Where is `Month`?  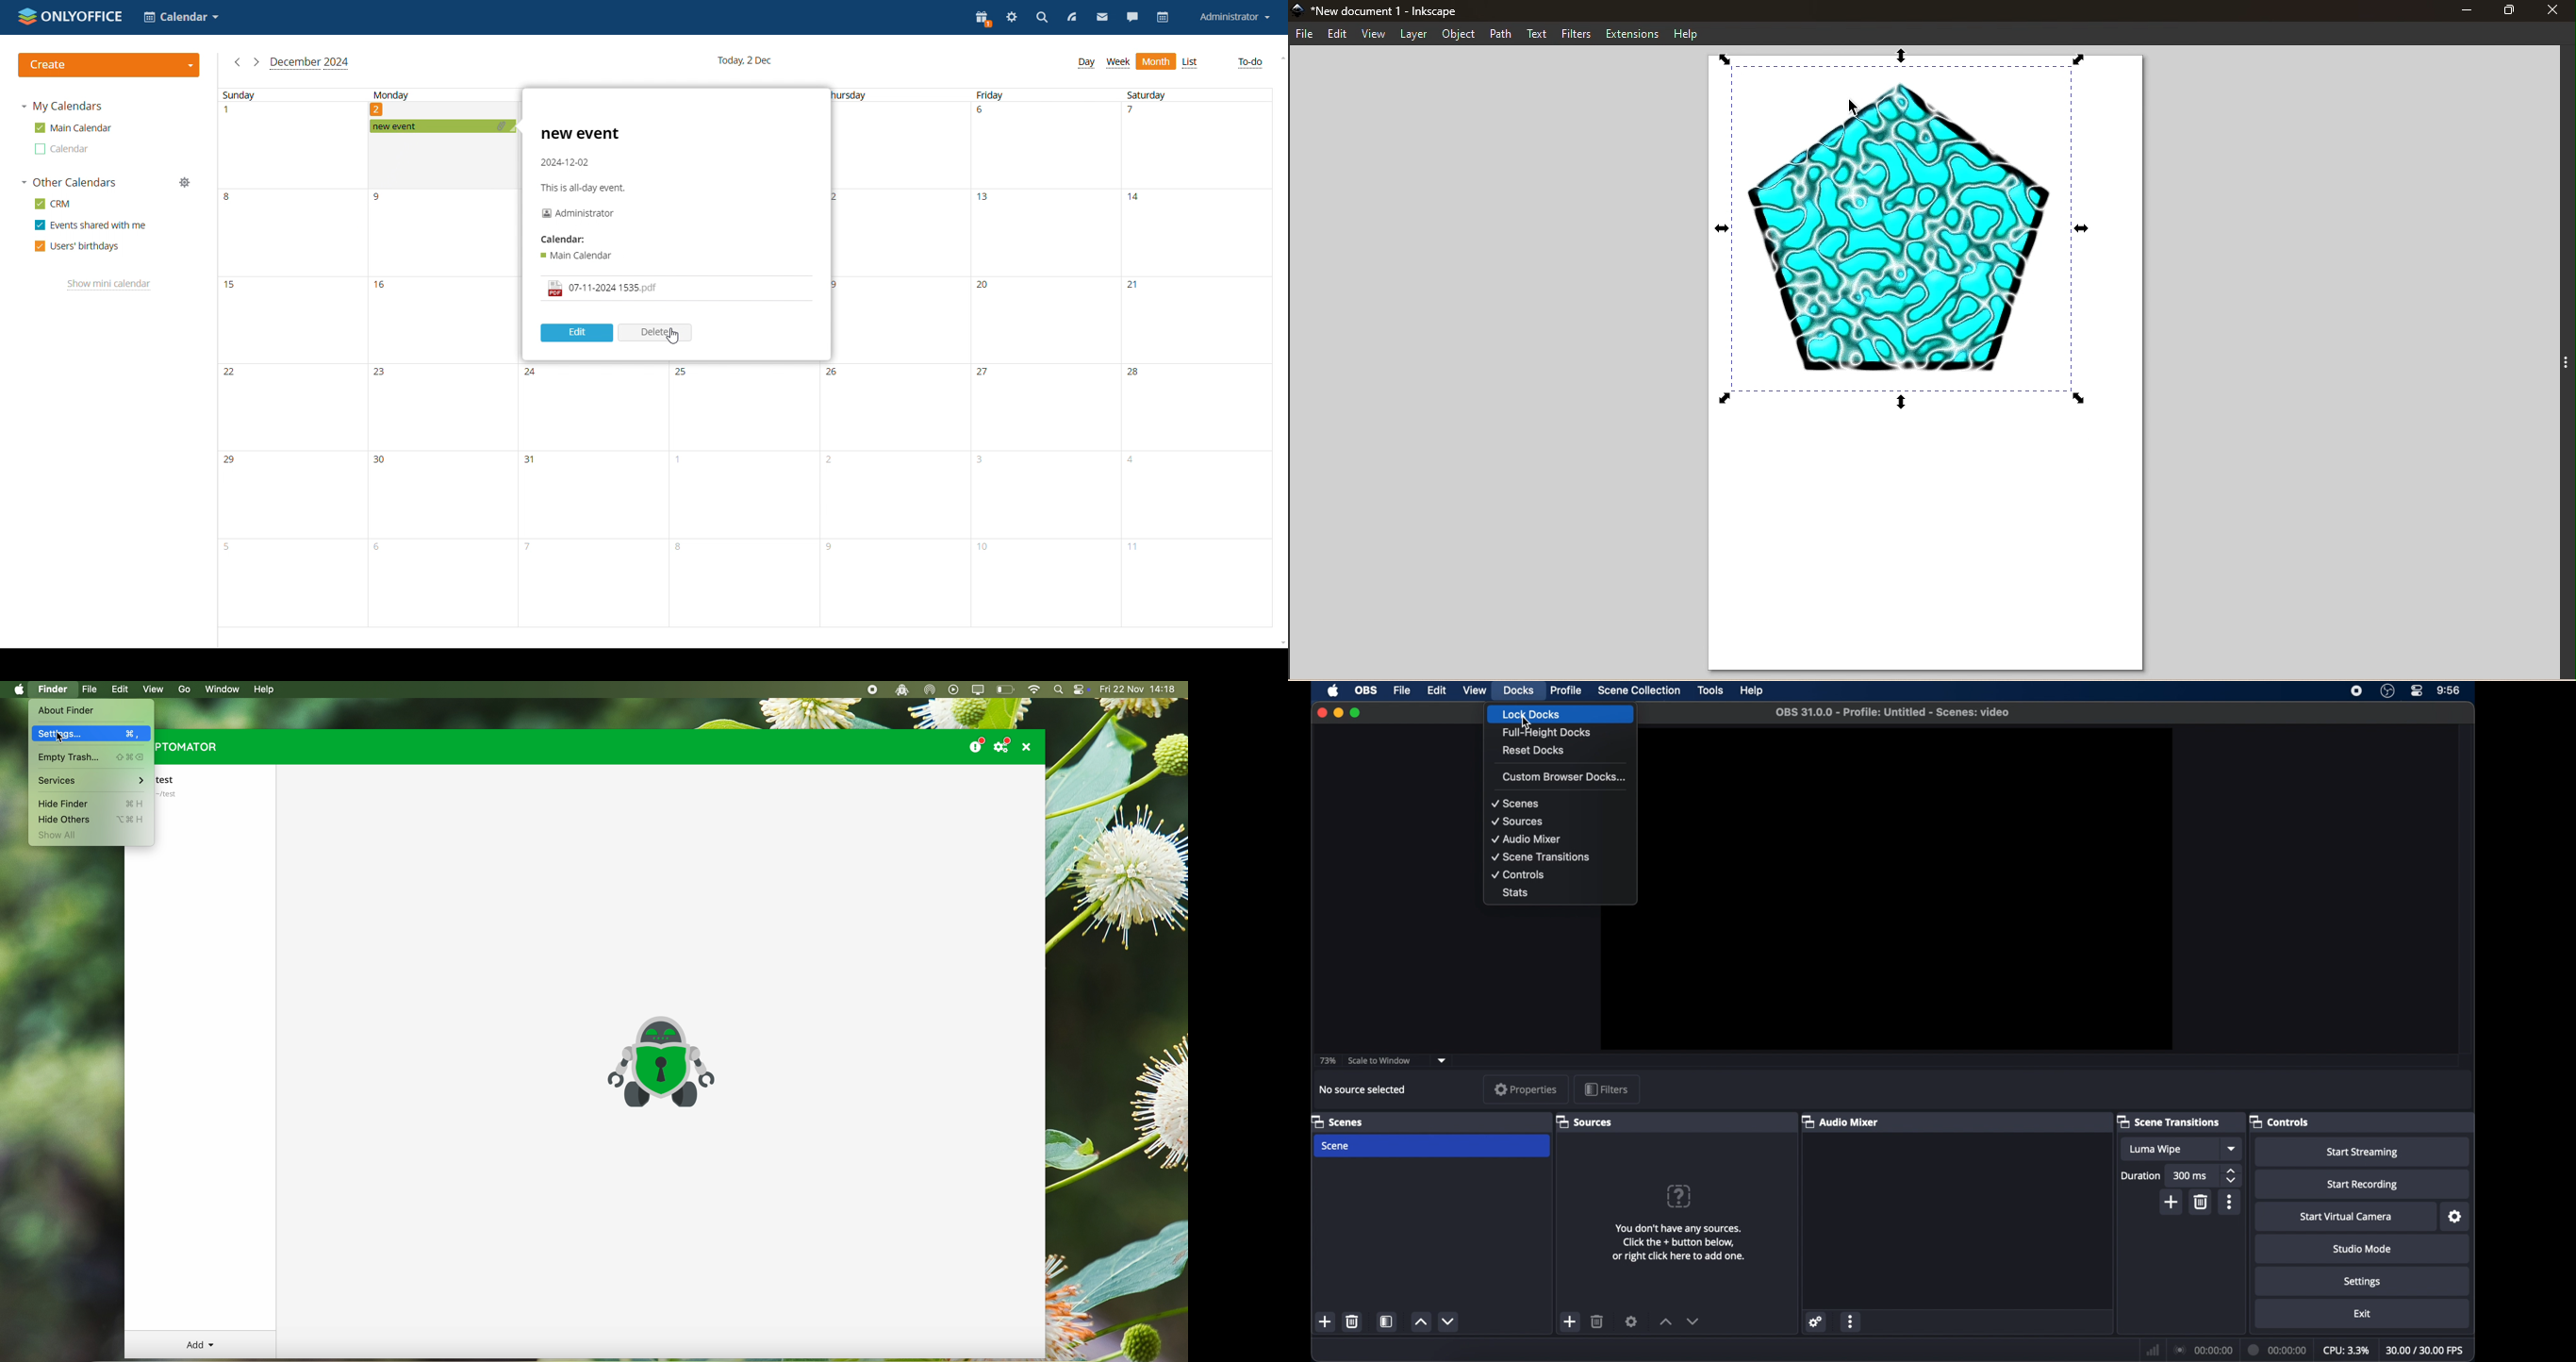 Month is located at coordinates (1157, 62).